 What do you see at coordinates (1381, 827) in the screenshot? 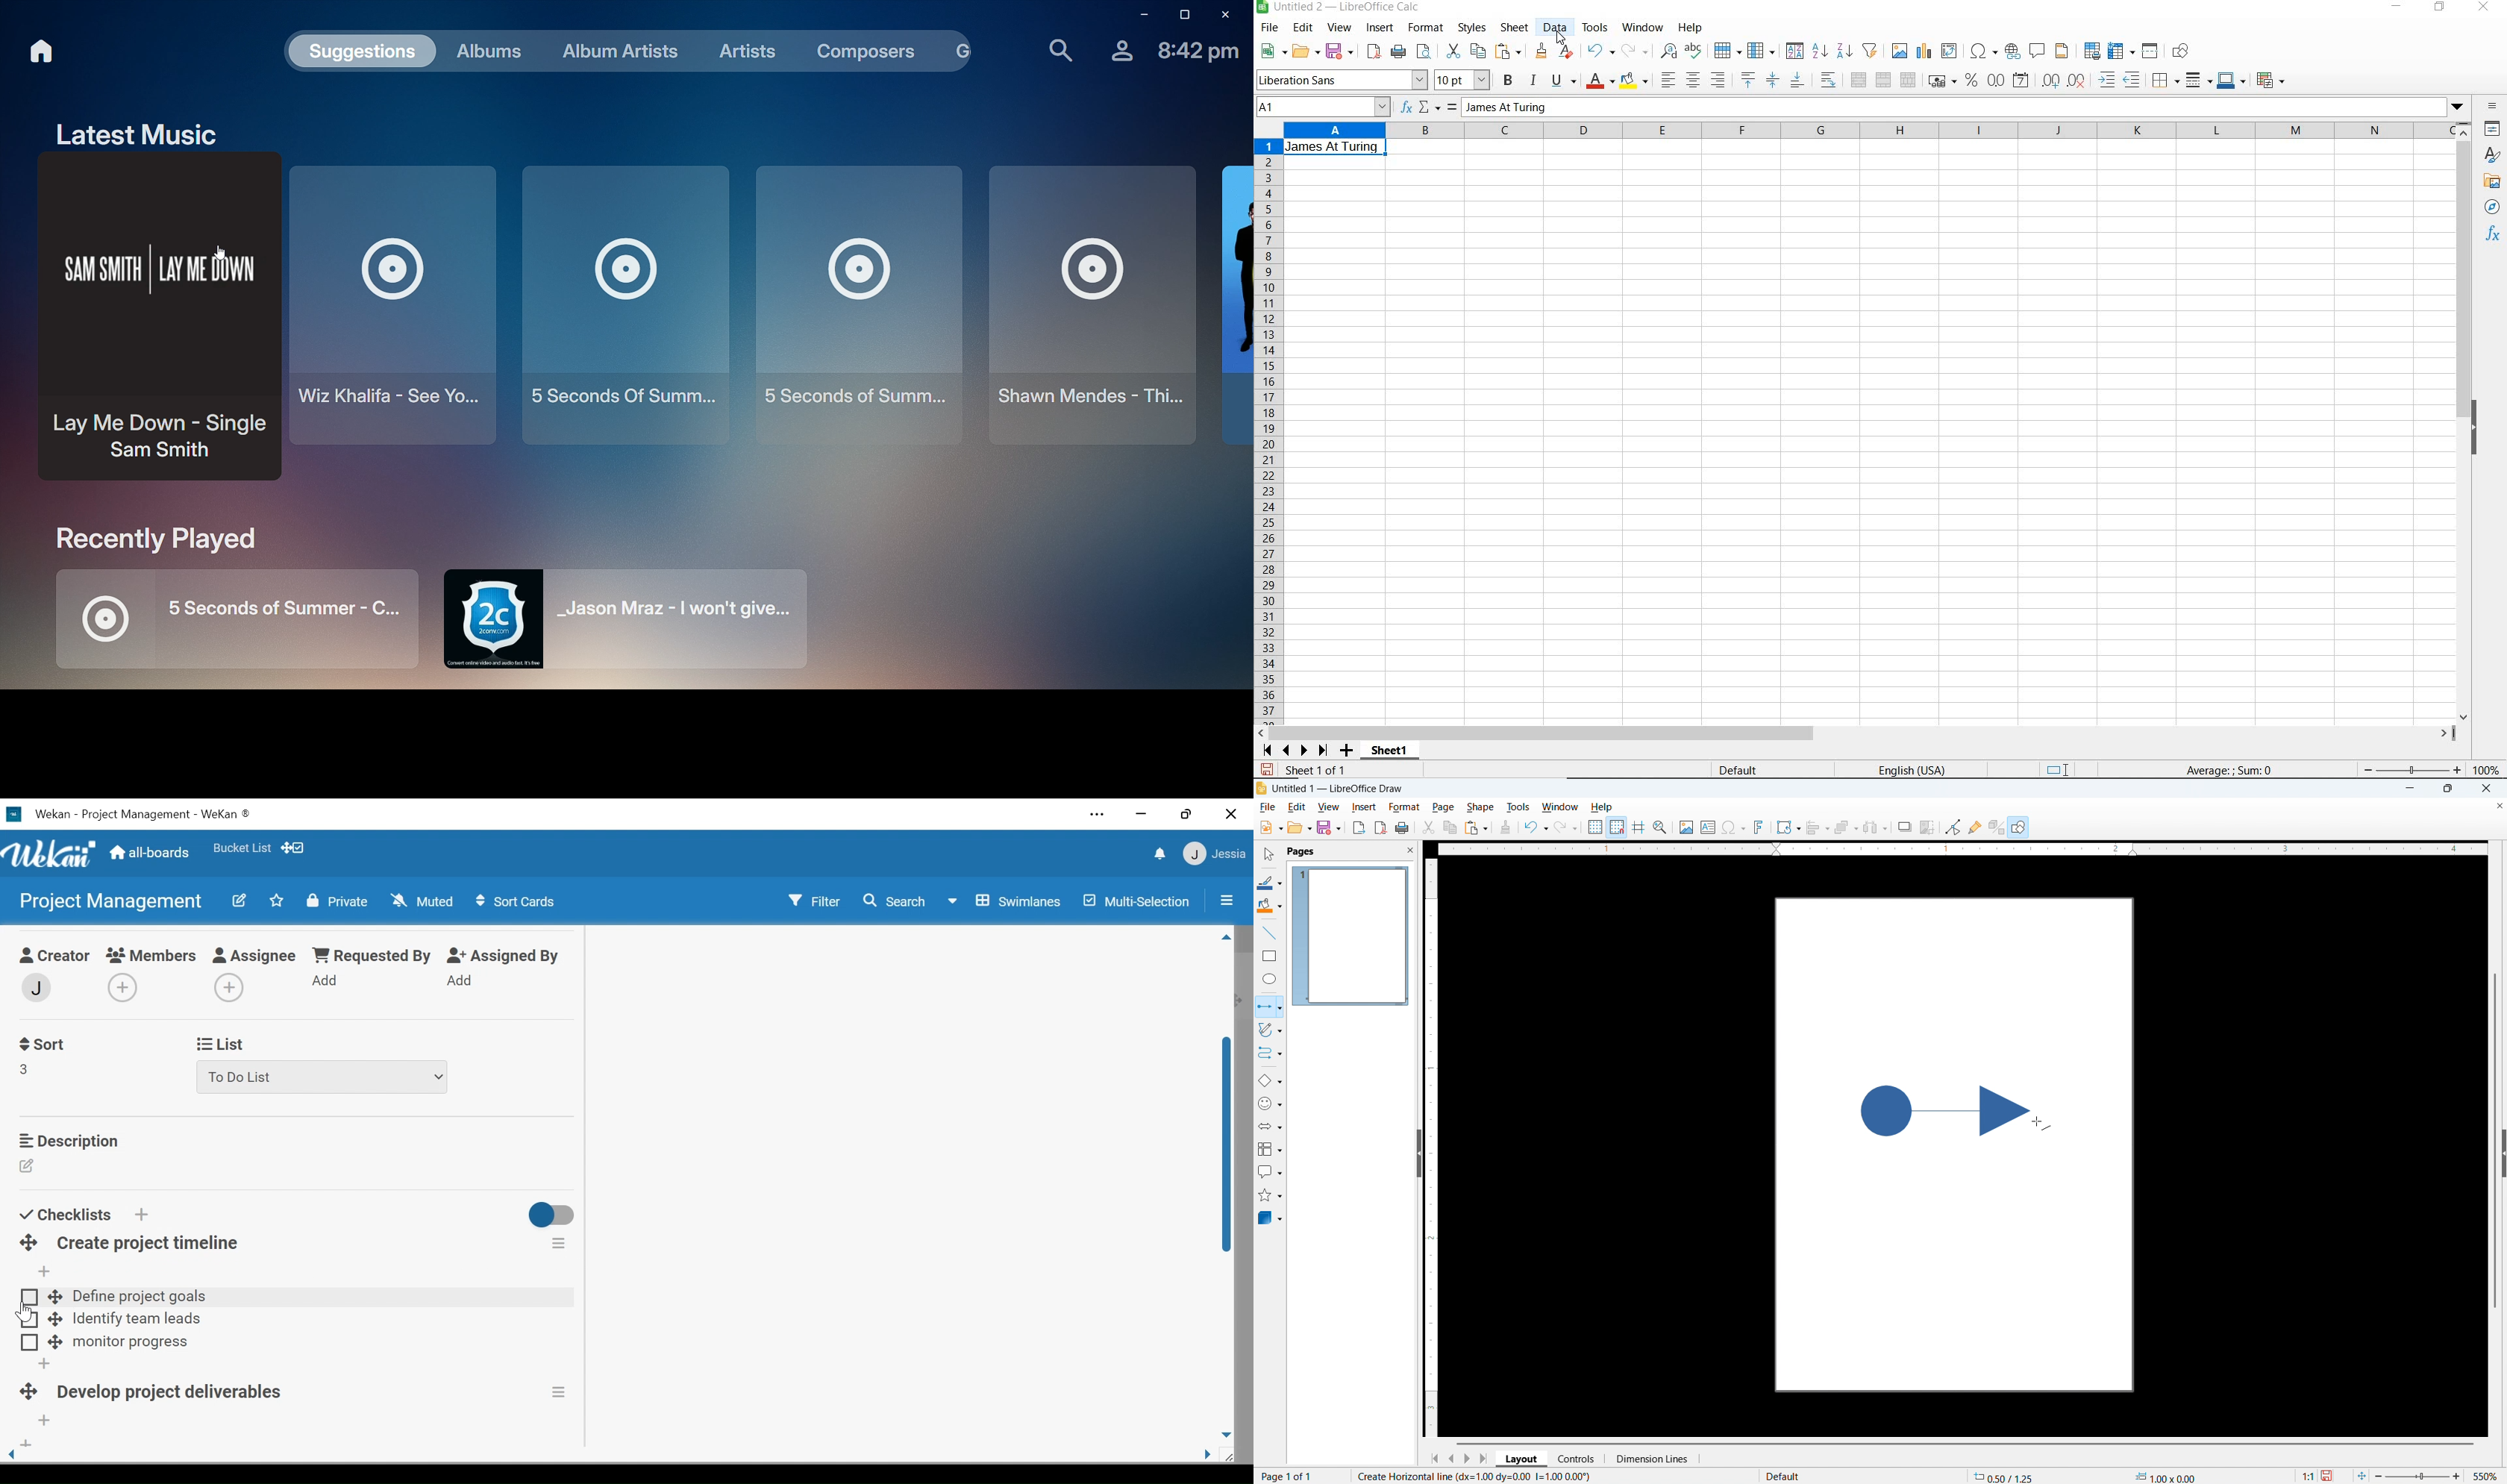
I see `Export as P D F ` at bounding box center [1381, 827].